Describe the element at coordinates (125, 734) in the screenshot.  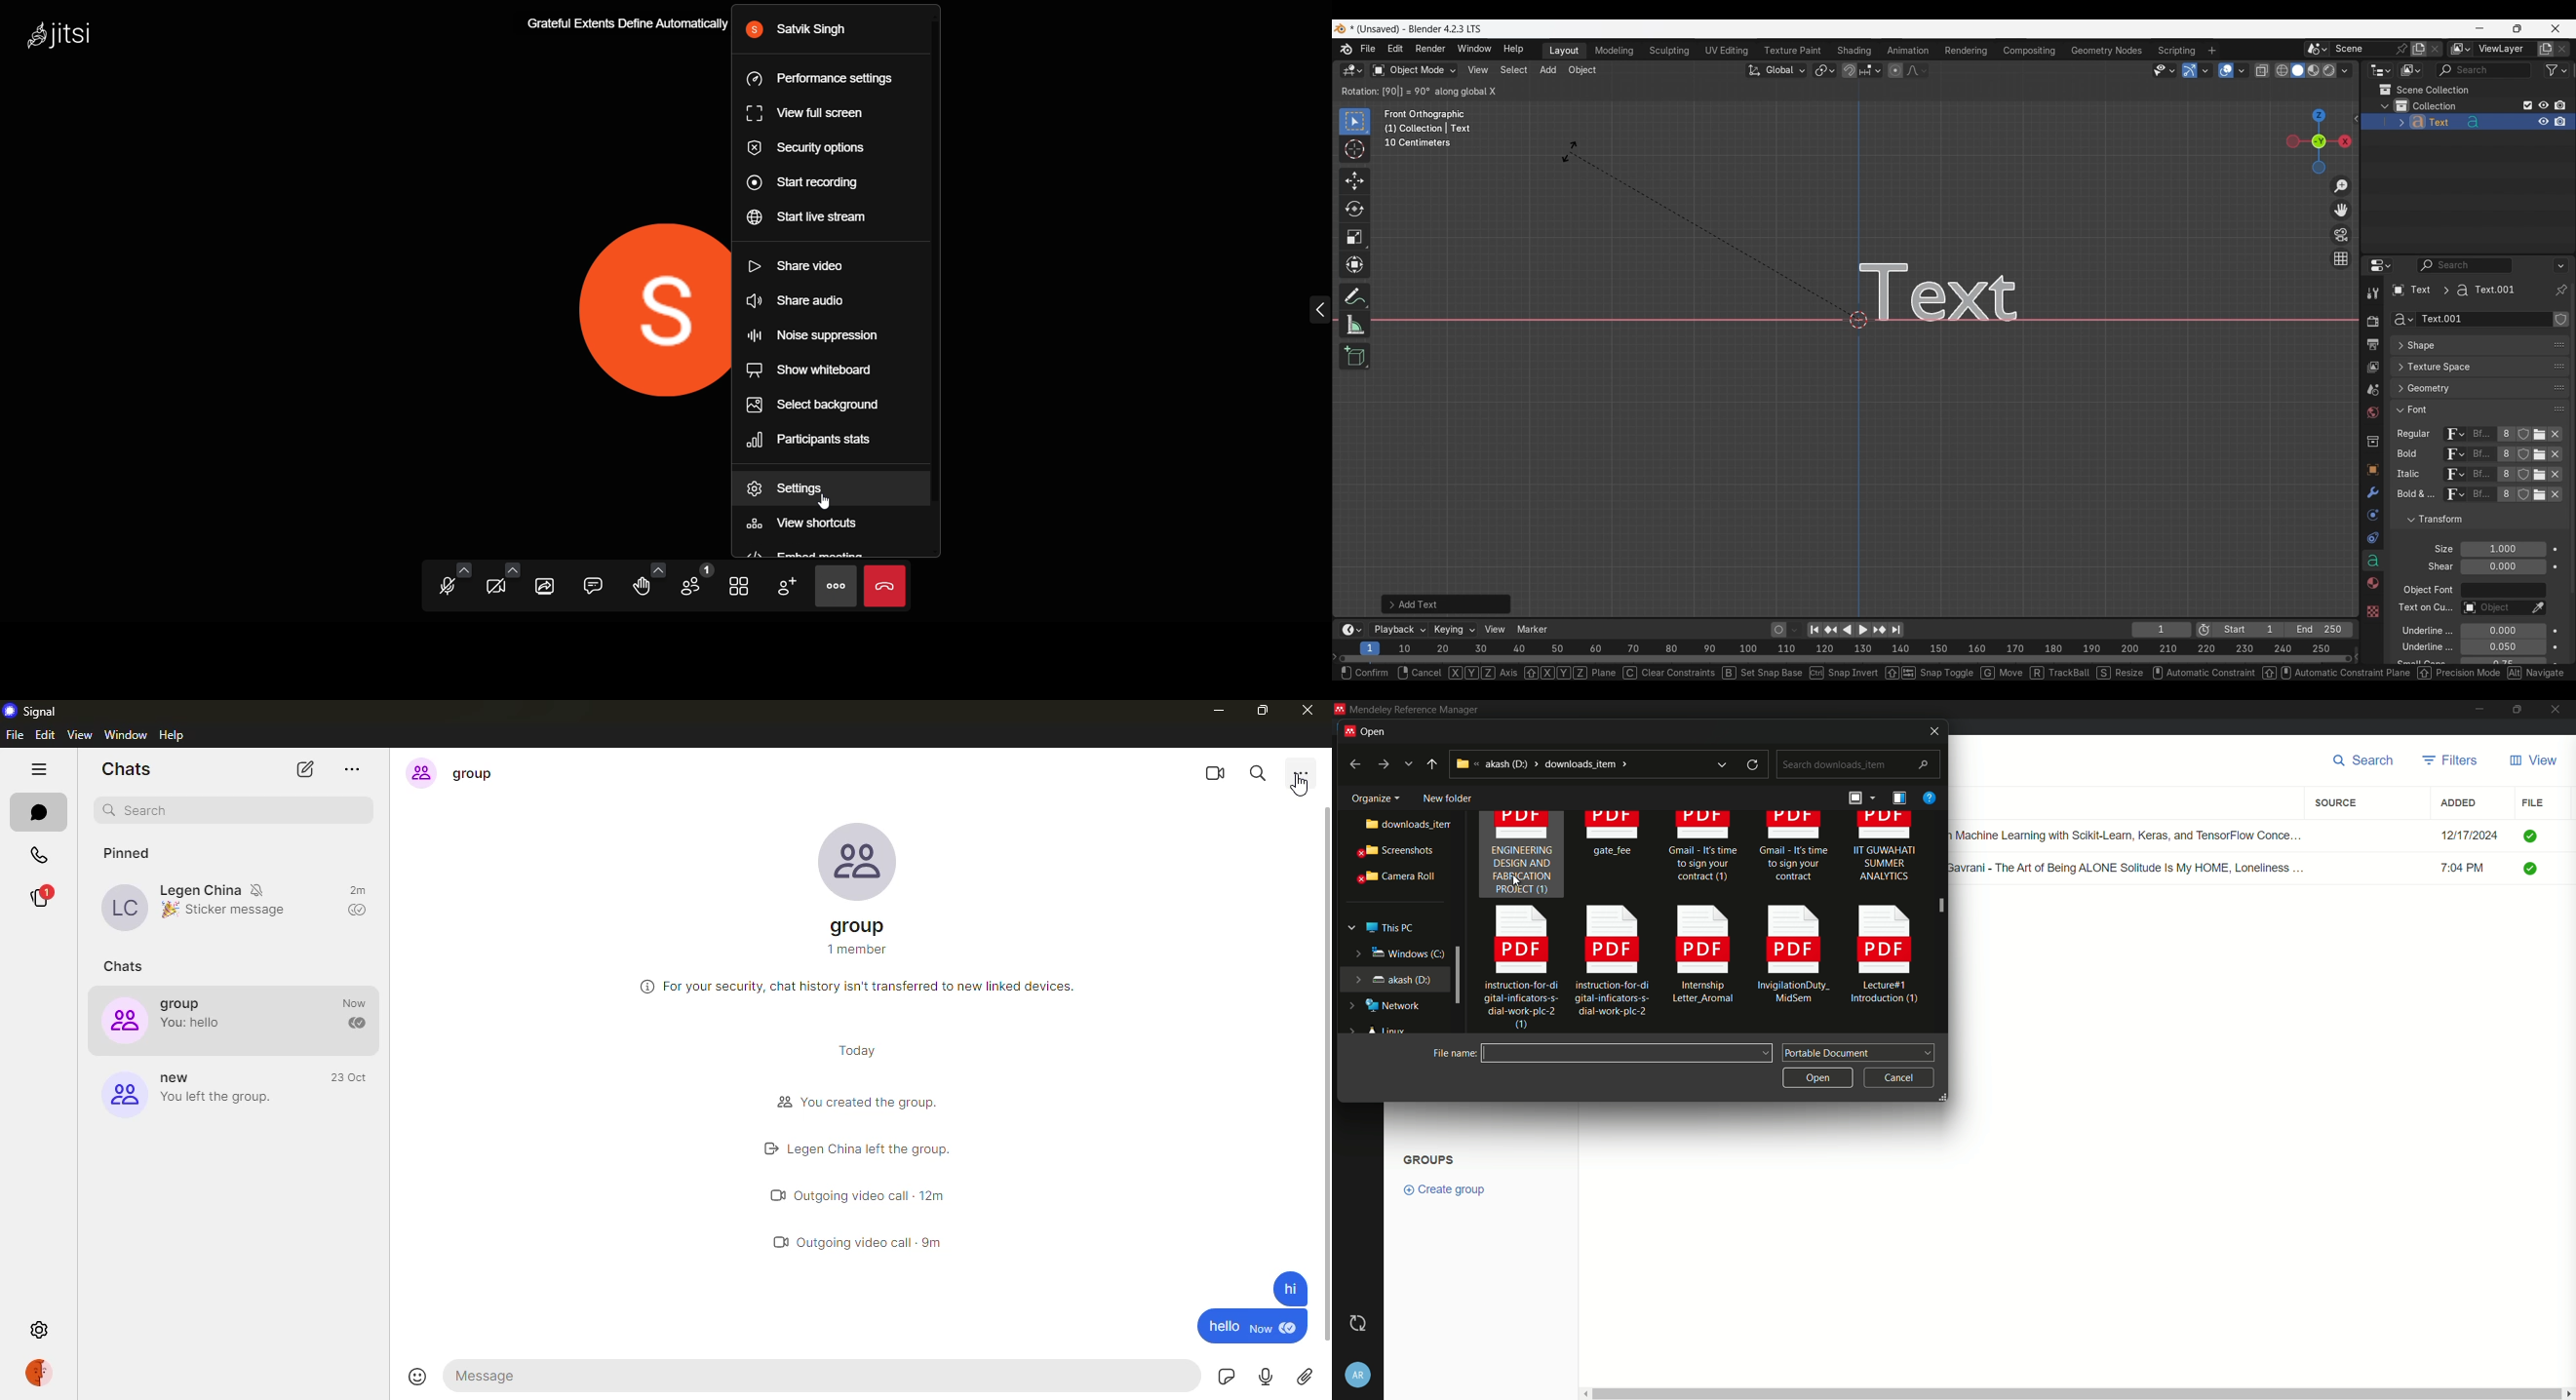
I see `window` at that location.